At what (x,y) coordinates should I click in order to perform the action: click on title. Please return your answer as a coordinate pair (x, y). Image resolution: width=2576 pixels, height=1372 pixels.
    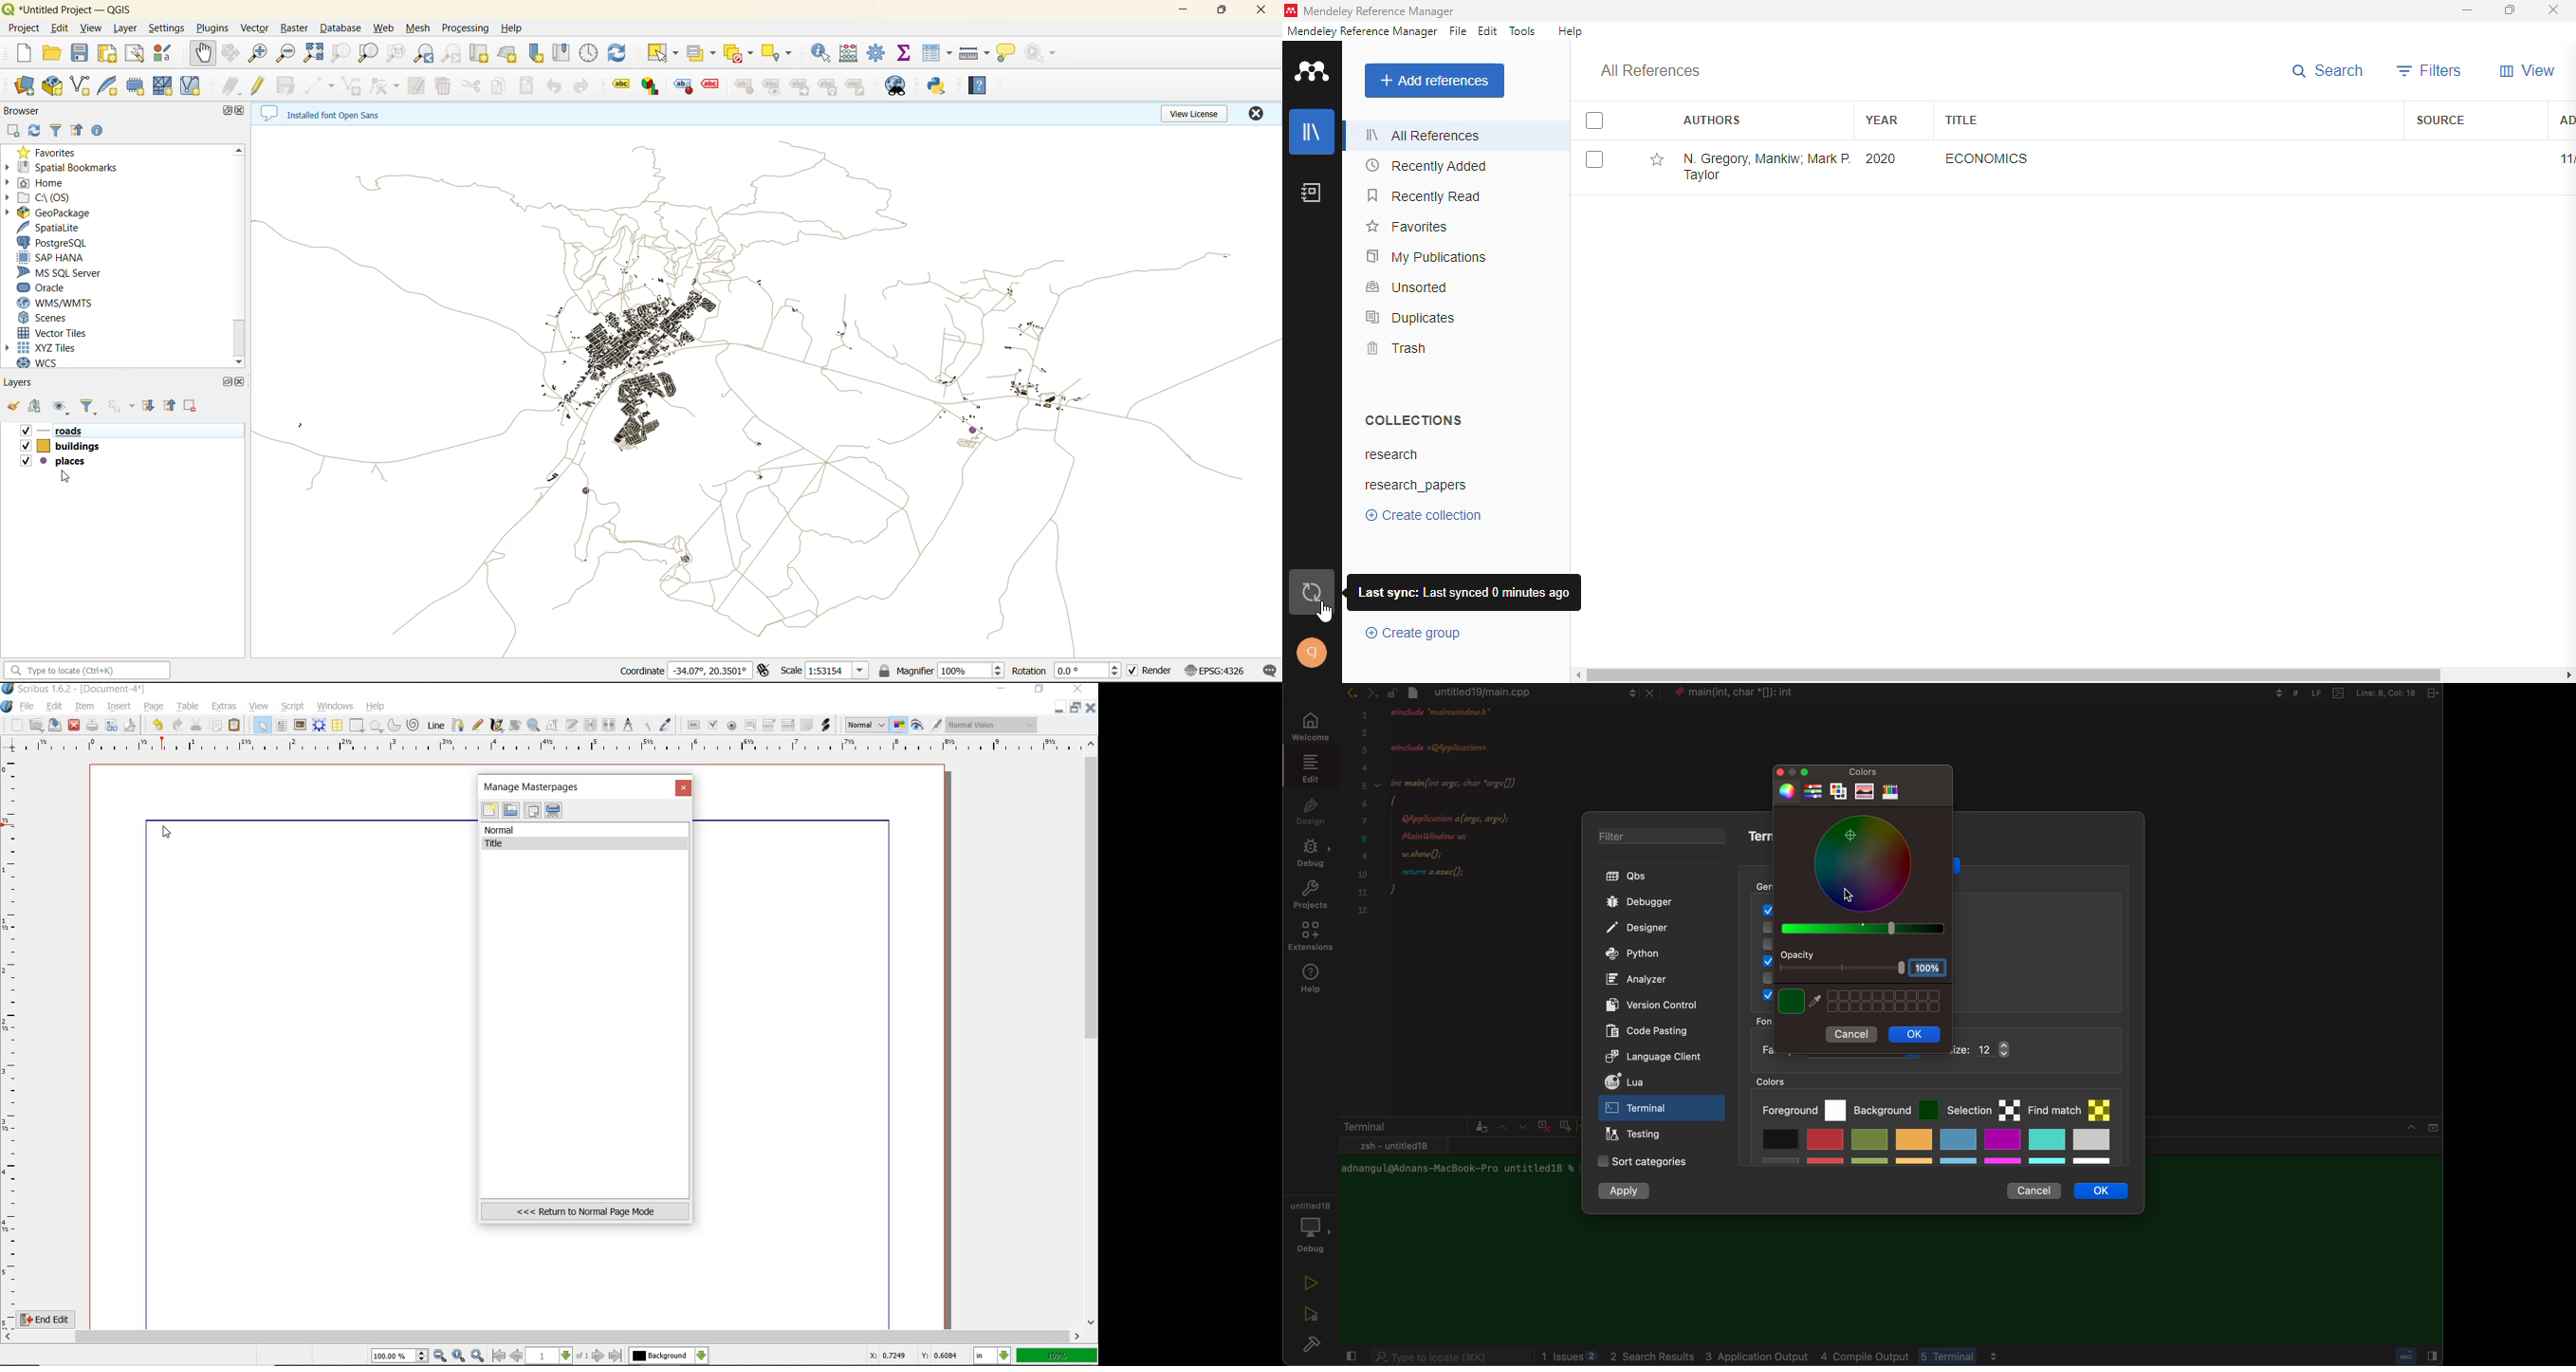
    Looking at the image, I should click on (1963, 120).